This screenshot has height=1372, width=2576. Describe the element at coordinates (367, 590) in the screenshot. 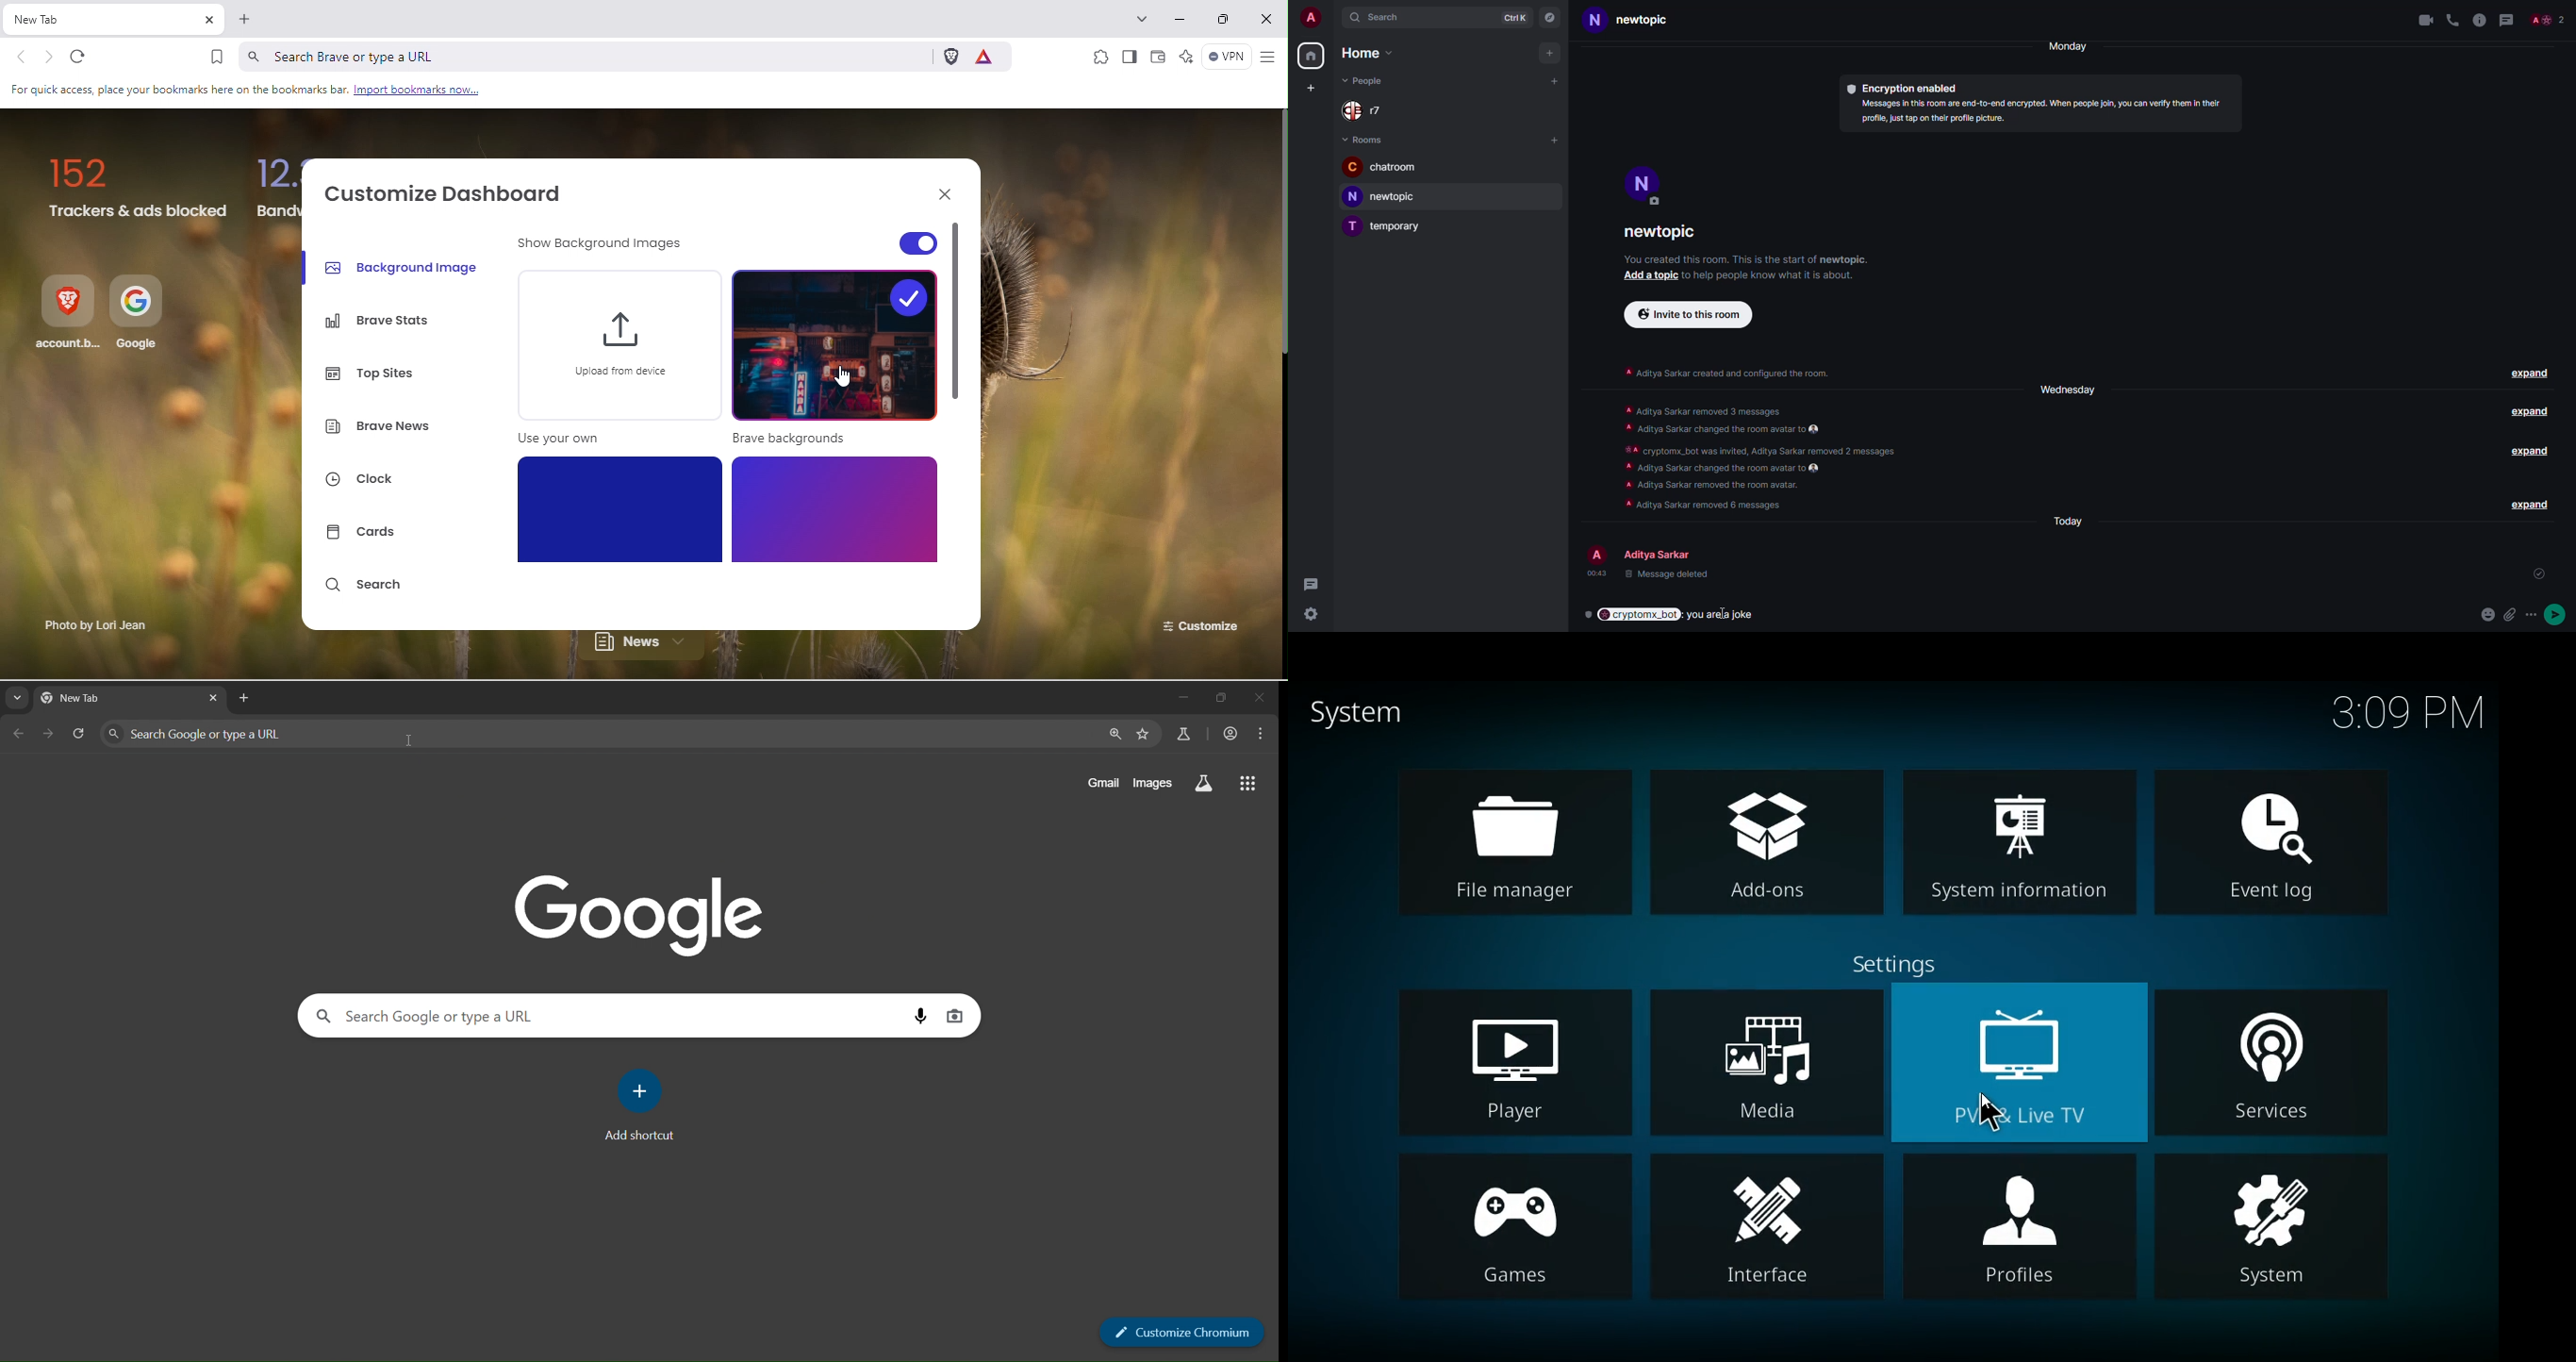

I see `Search` at that location.